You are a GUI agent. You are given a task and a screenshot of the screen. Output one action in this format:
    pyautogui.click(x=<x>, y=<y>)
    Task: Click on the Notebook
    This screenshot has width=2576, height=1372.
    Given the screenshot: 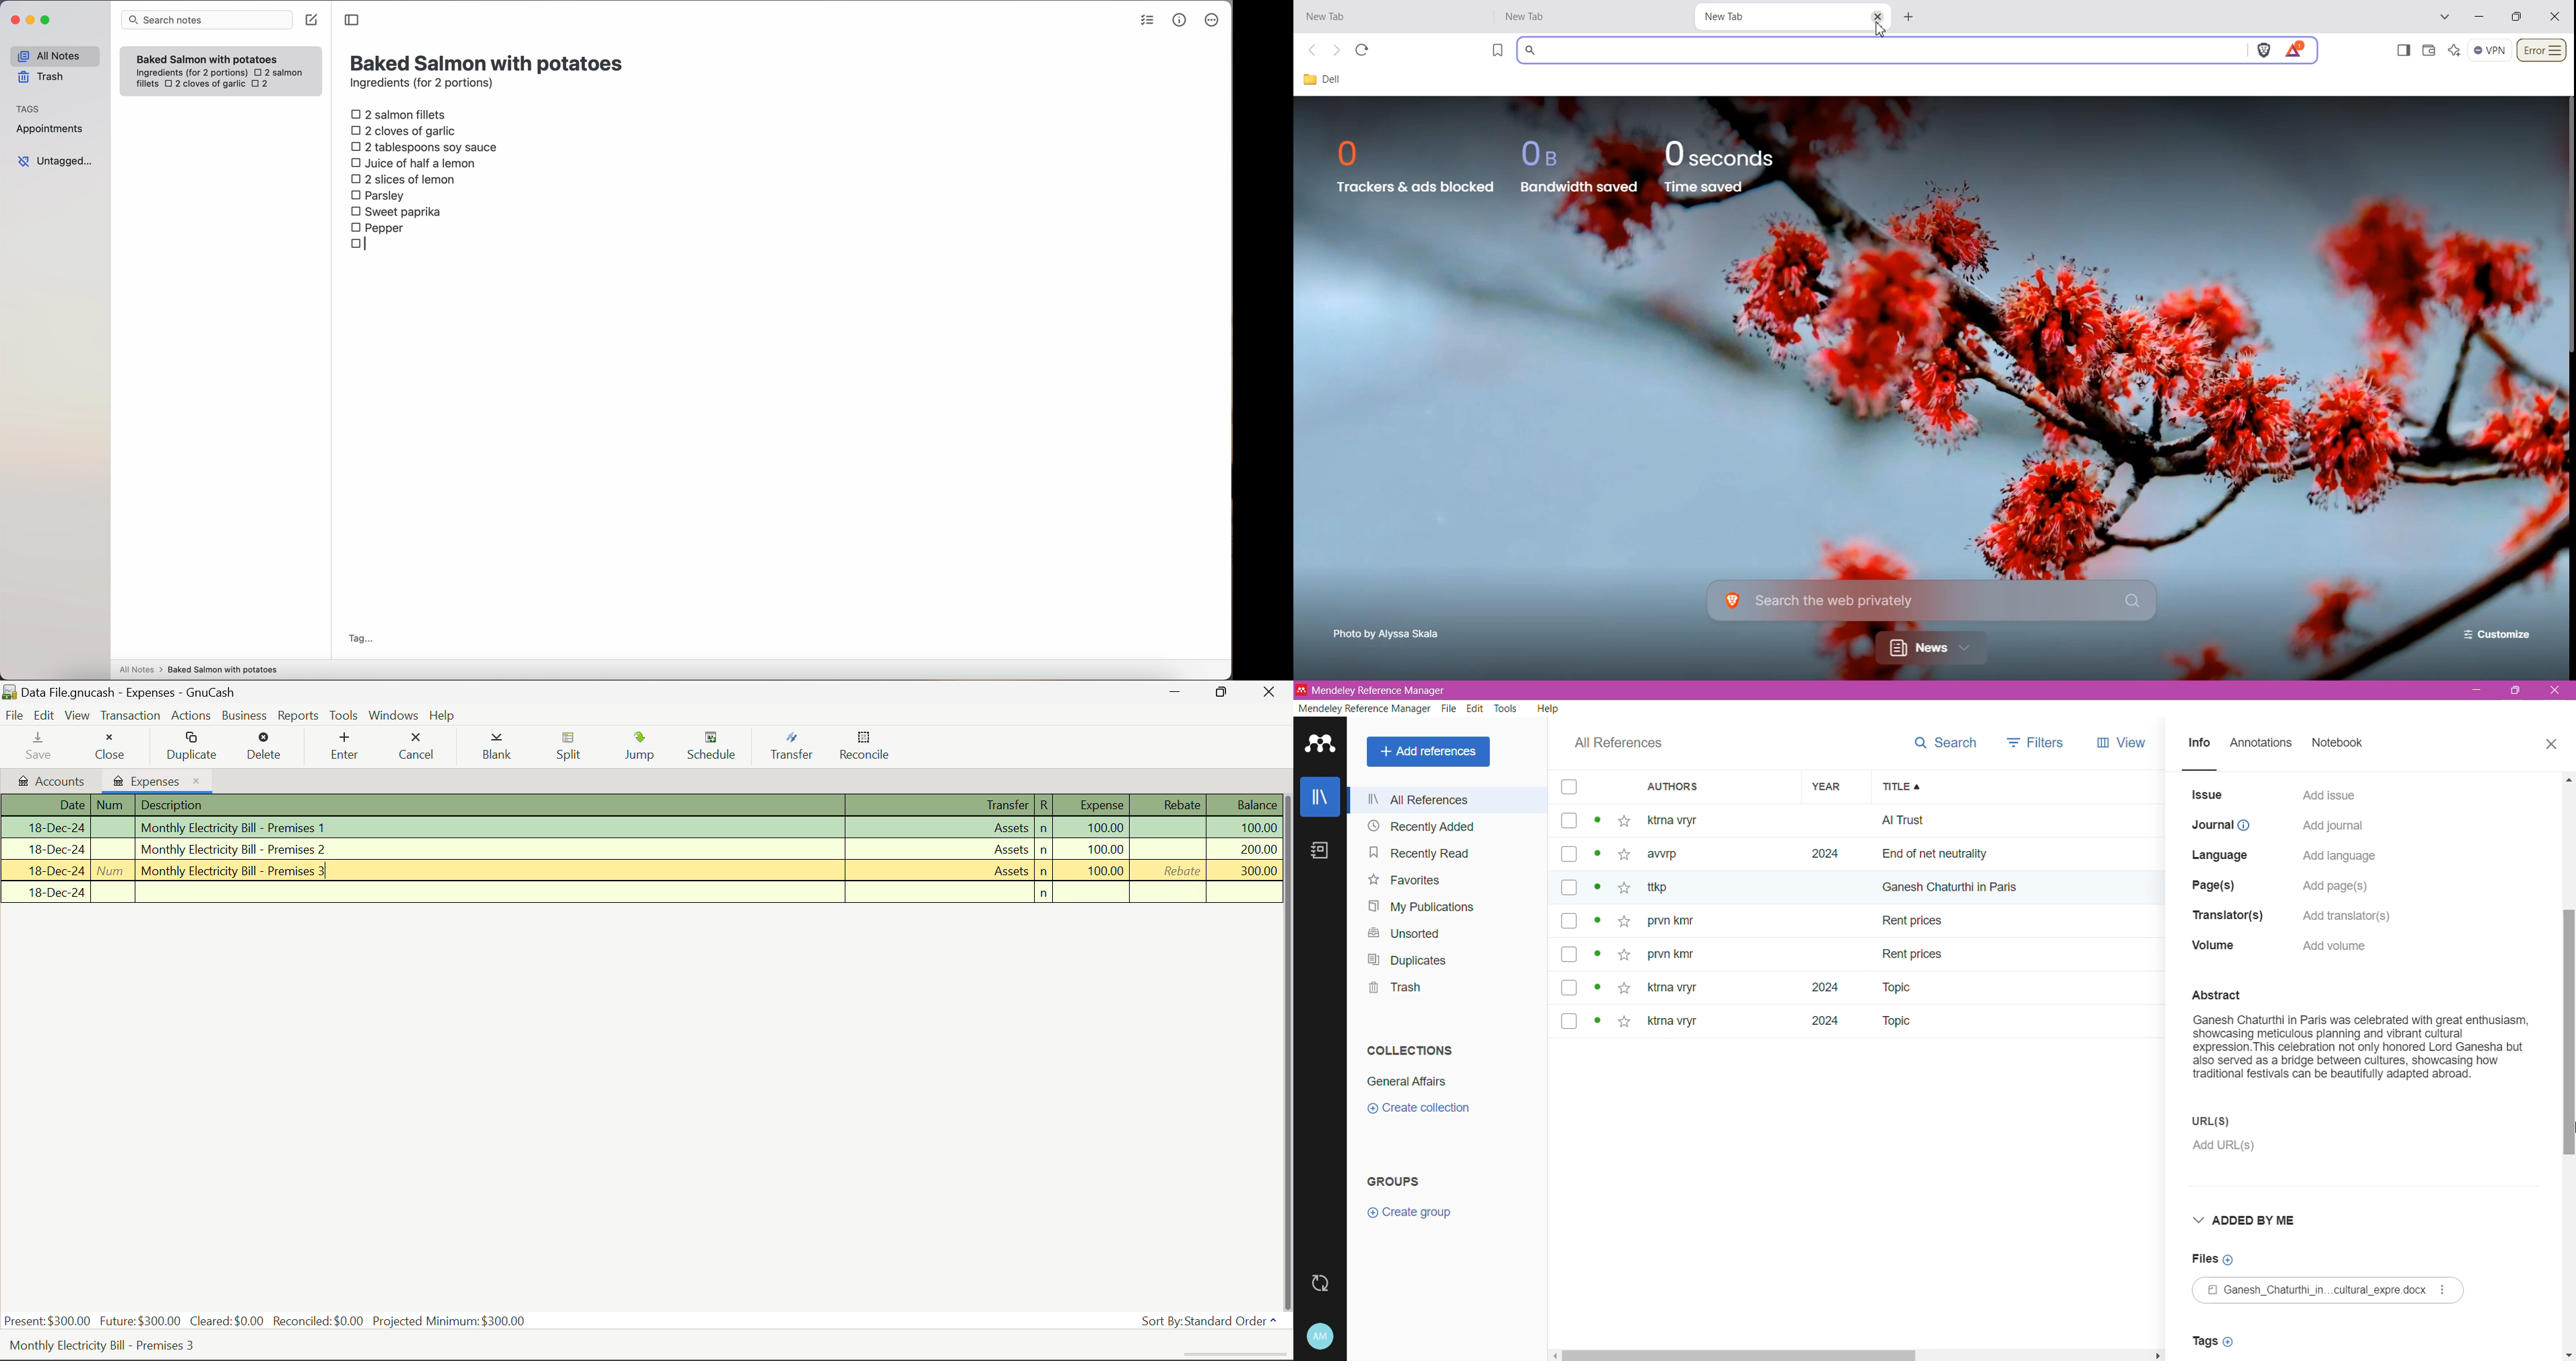 What is the action you would take?
    pyautogui.click(x=2343, y=744)
    